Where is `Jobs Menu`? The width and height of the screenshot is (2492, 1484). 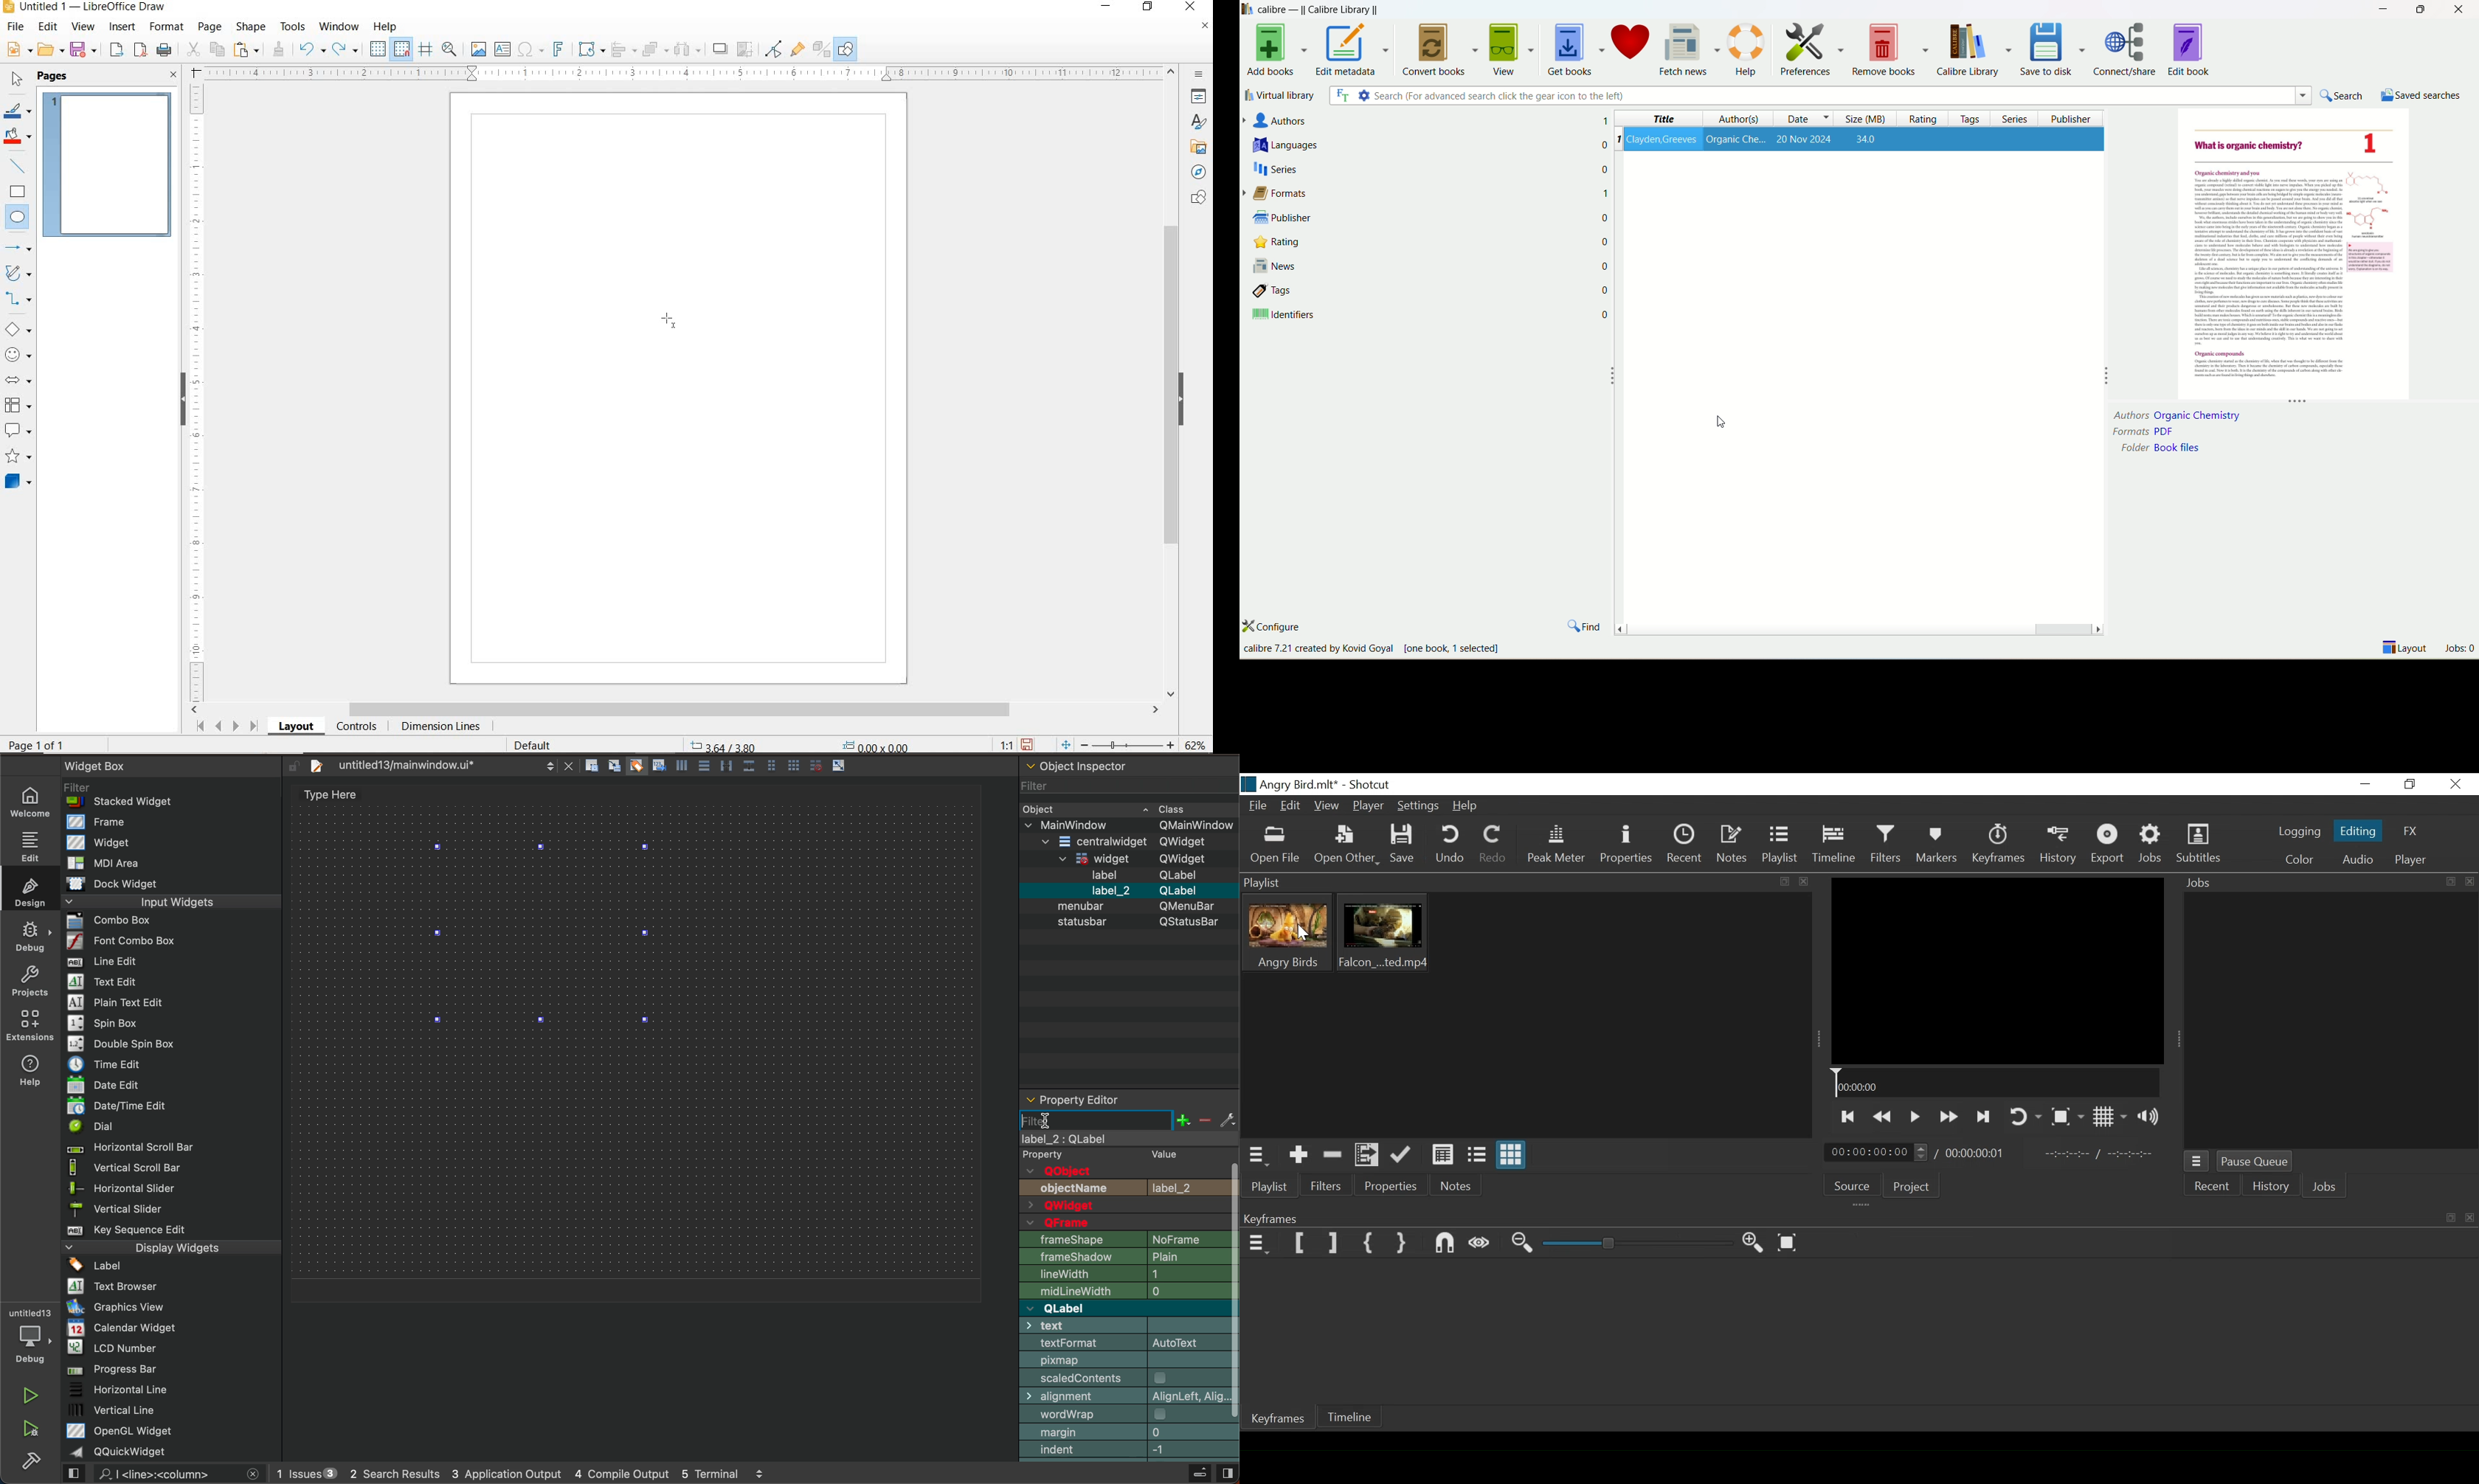 Jobs Menu is located at coordinates (2198, 1163).